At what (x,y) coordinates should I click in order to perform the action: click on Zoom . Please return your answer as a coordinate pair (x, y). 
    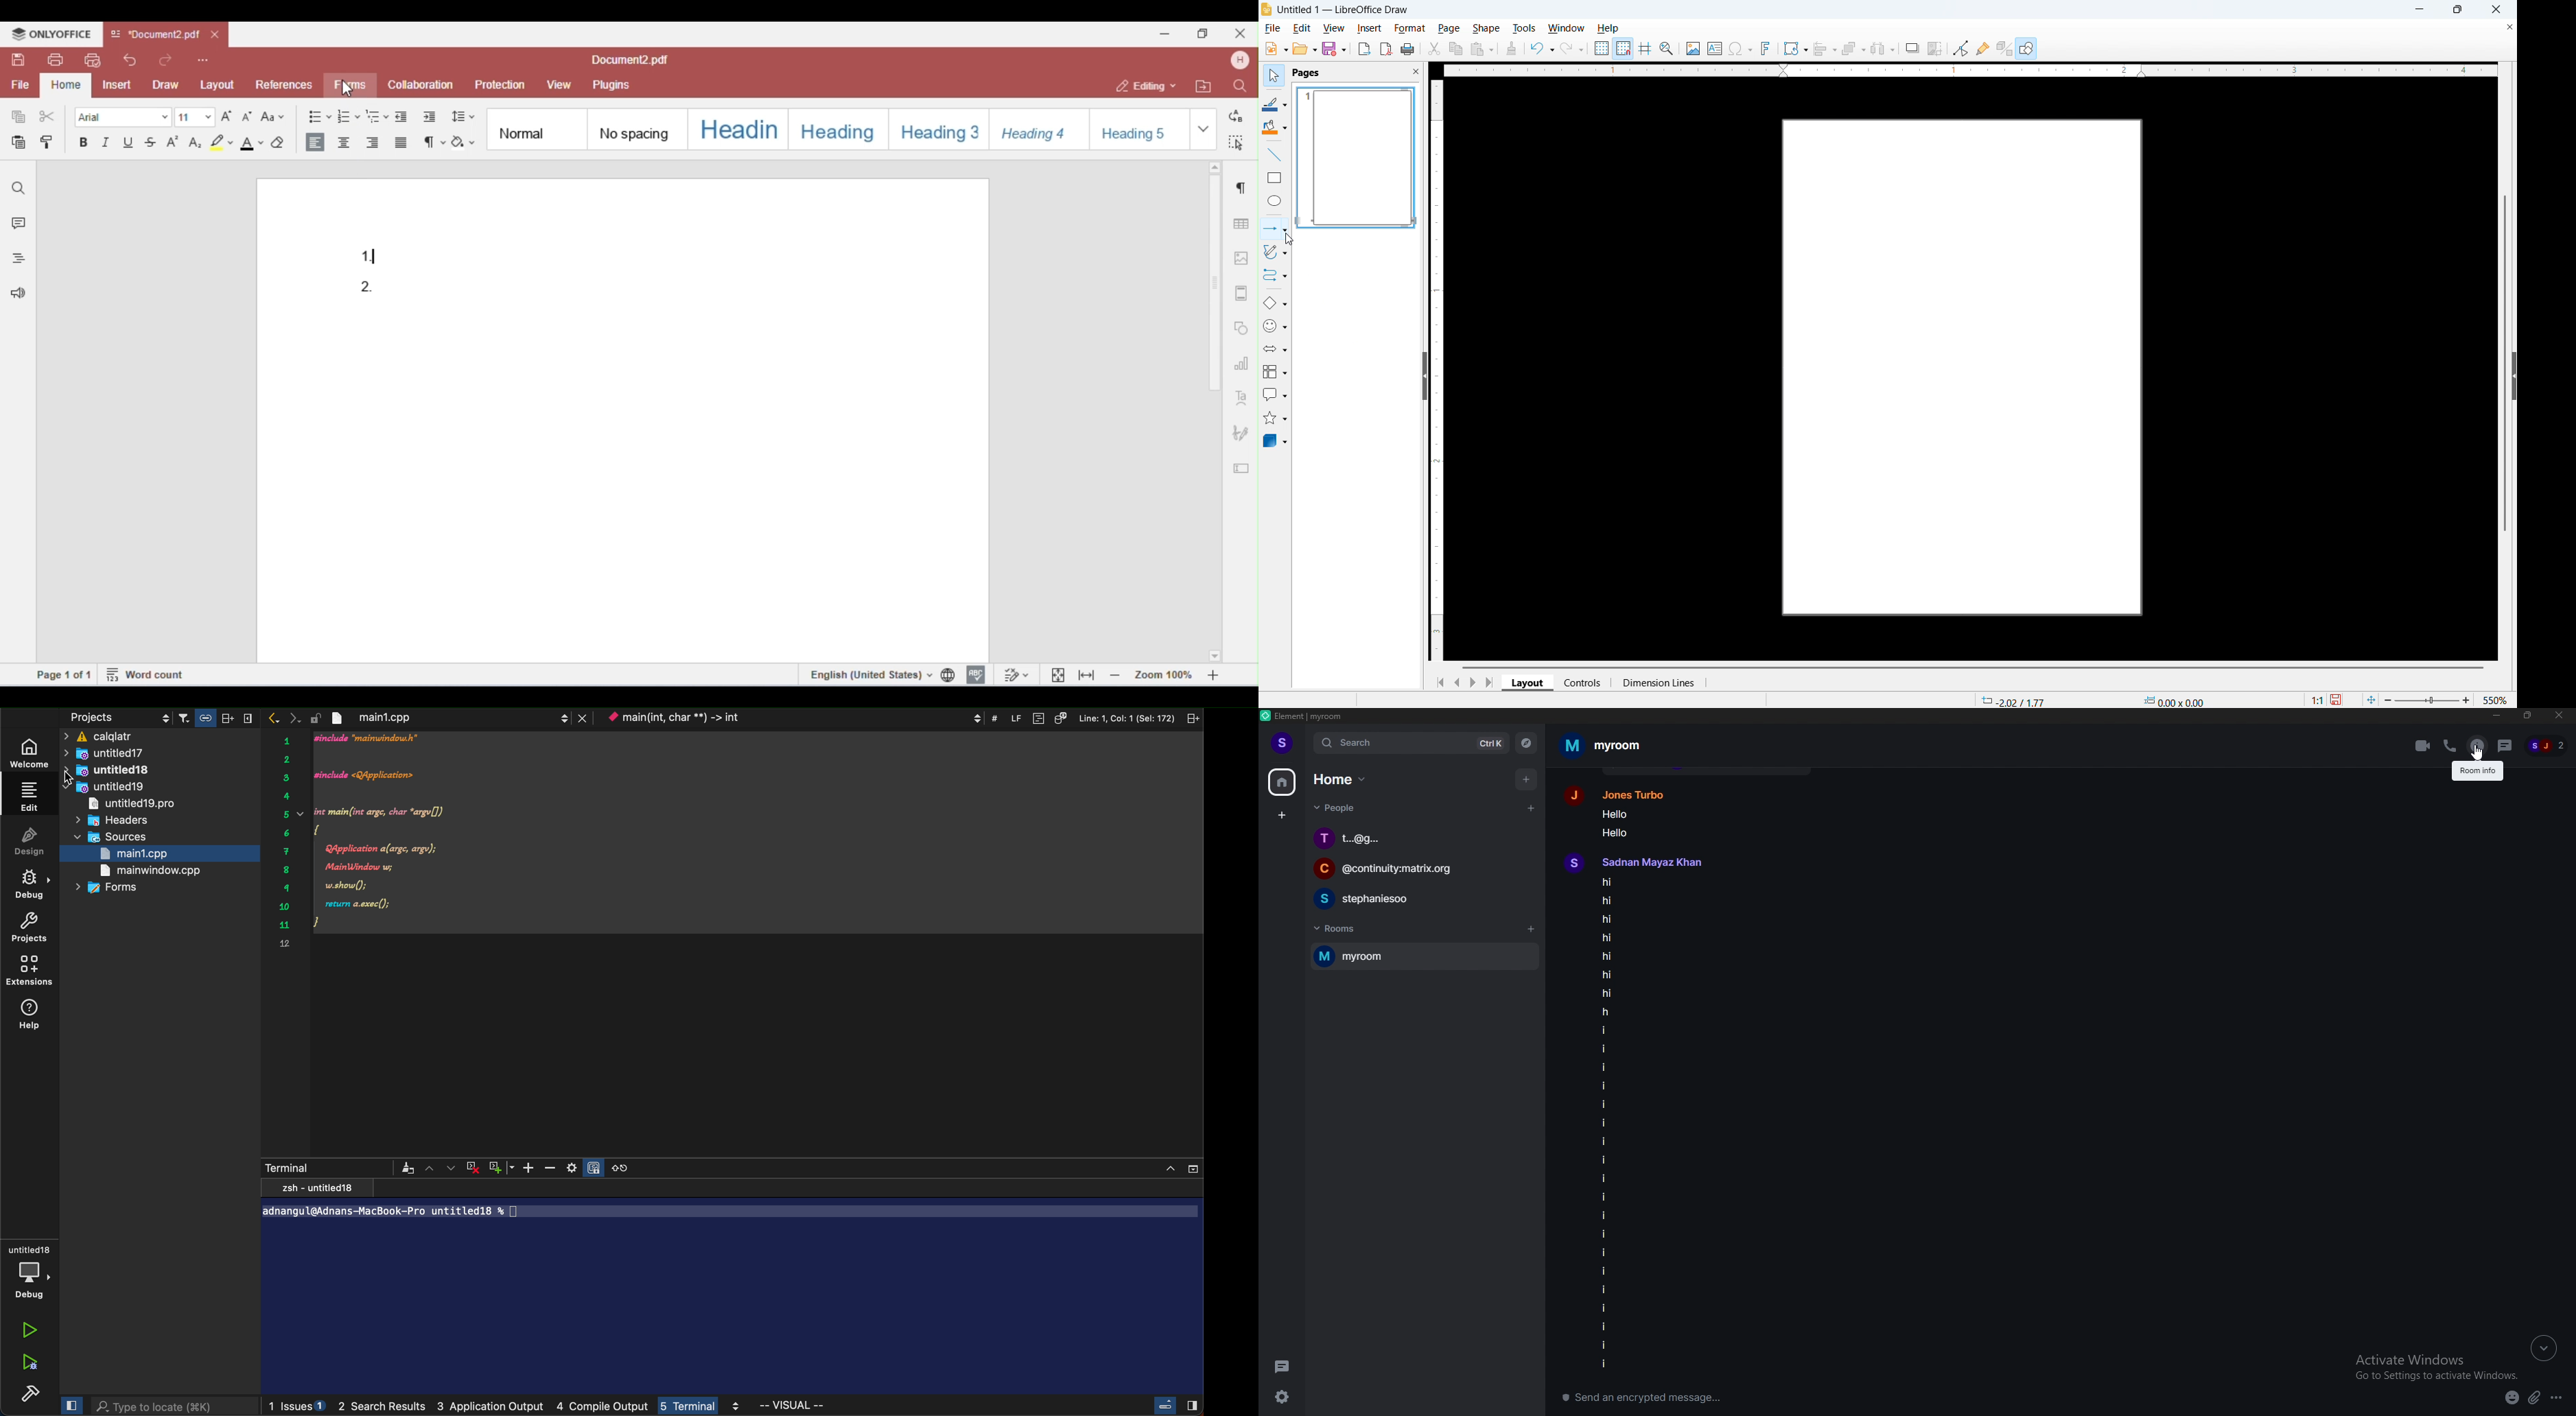
    Looking at the image, I should click on (1667, 49).